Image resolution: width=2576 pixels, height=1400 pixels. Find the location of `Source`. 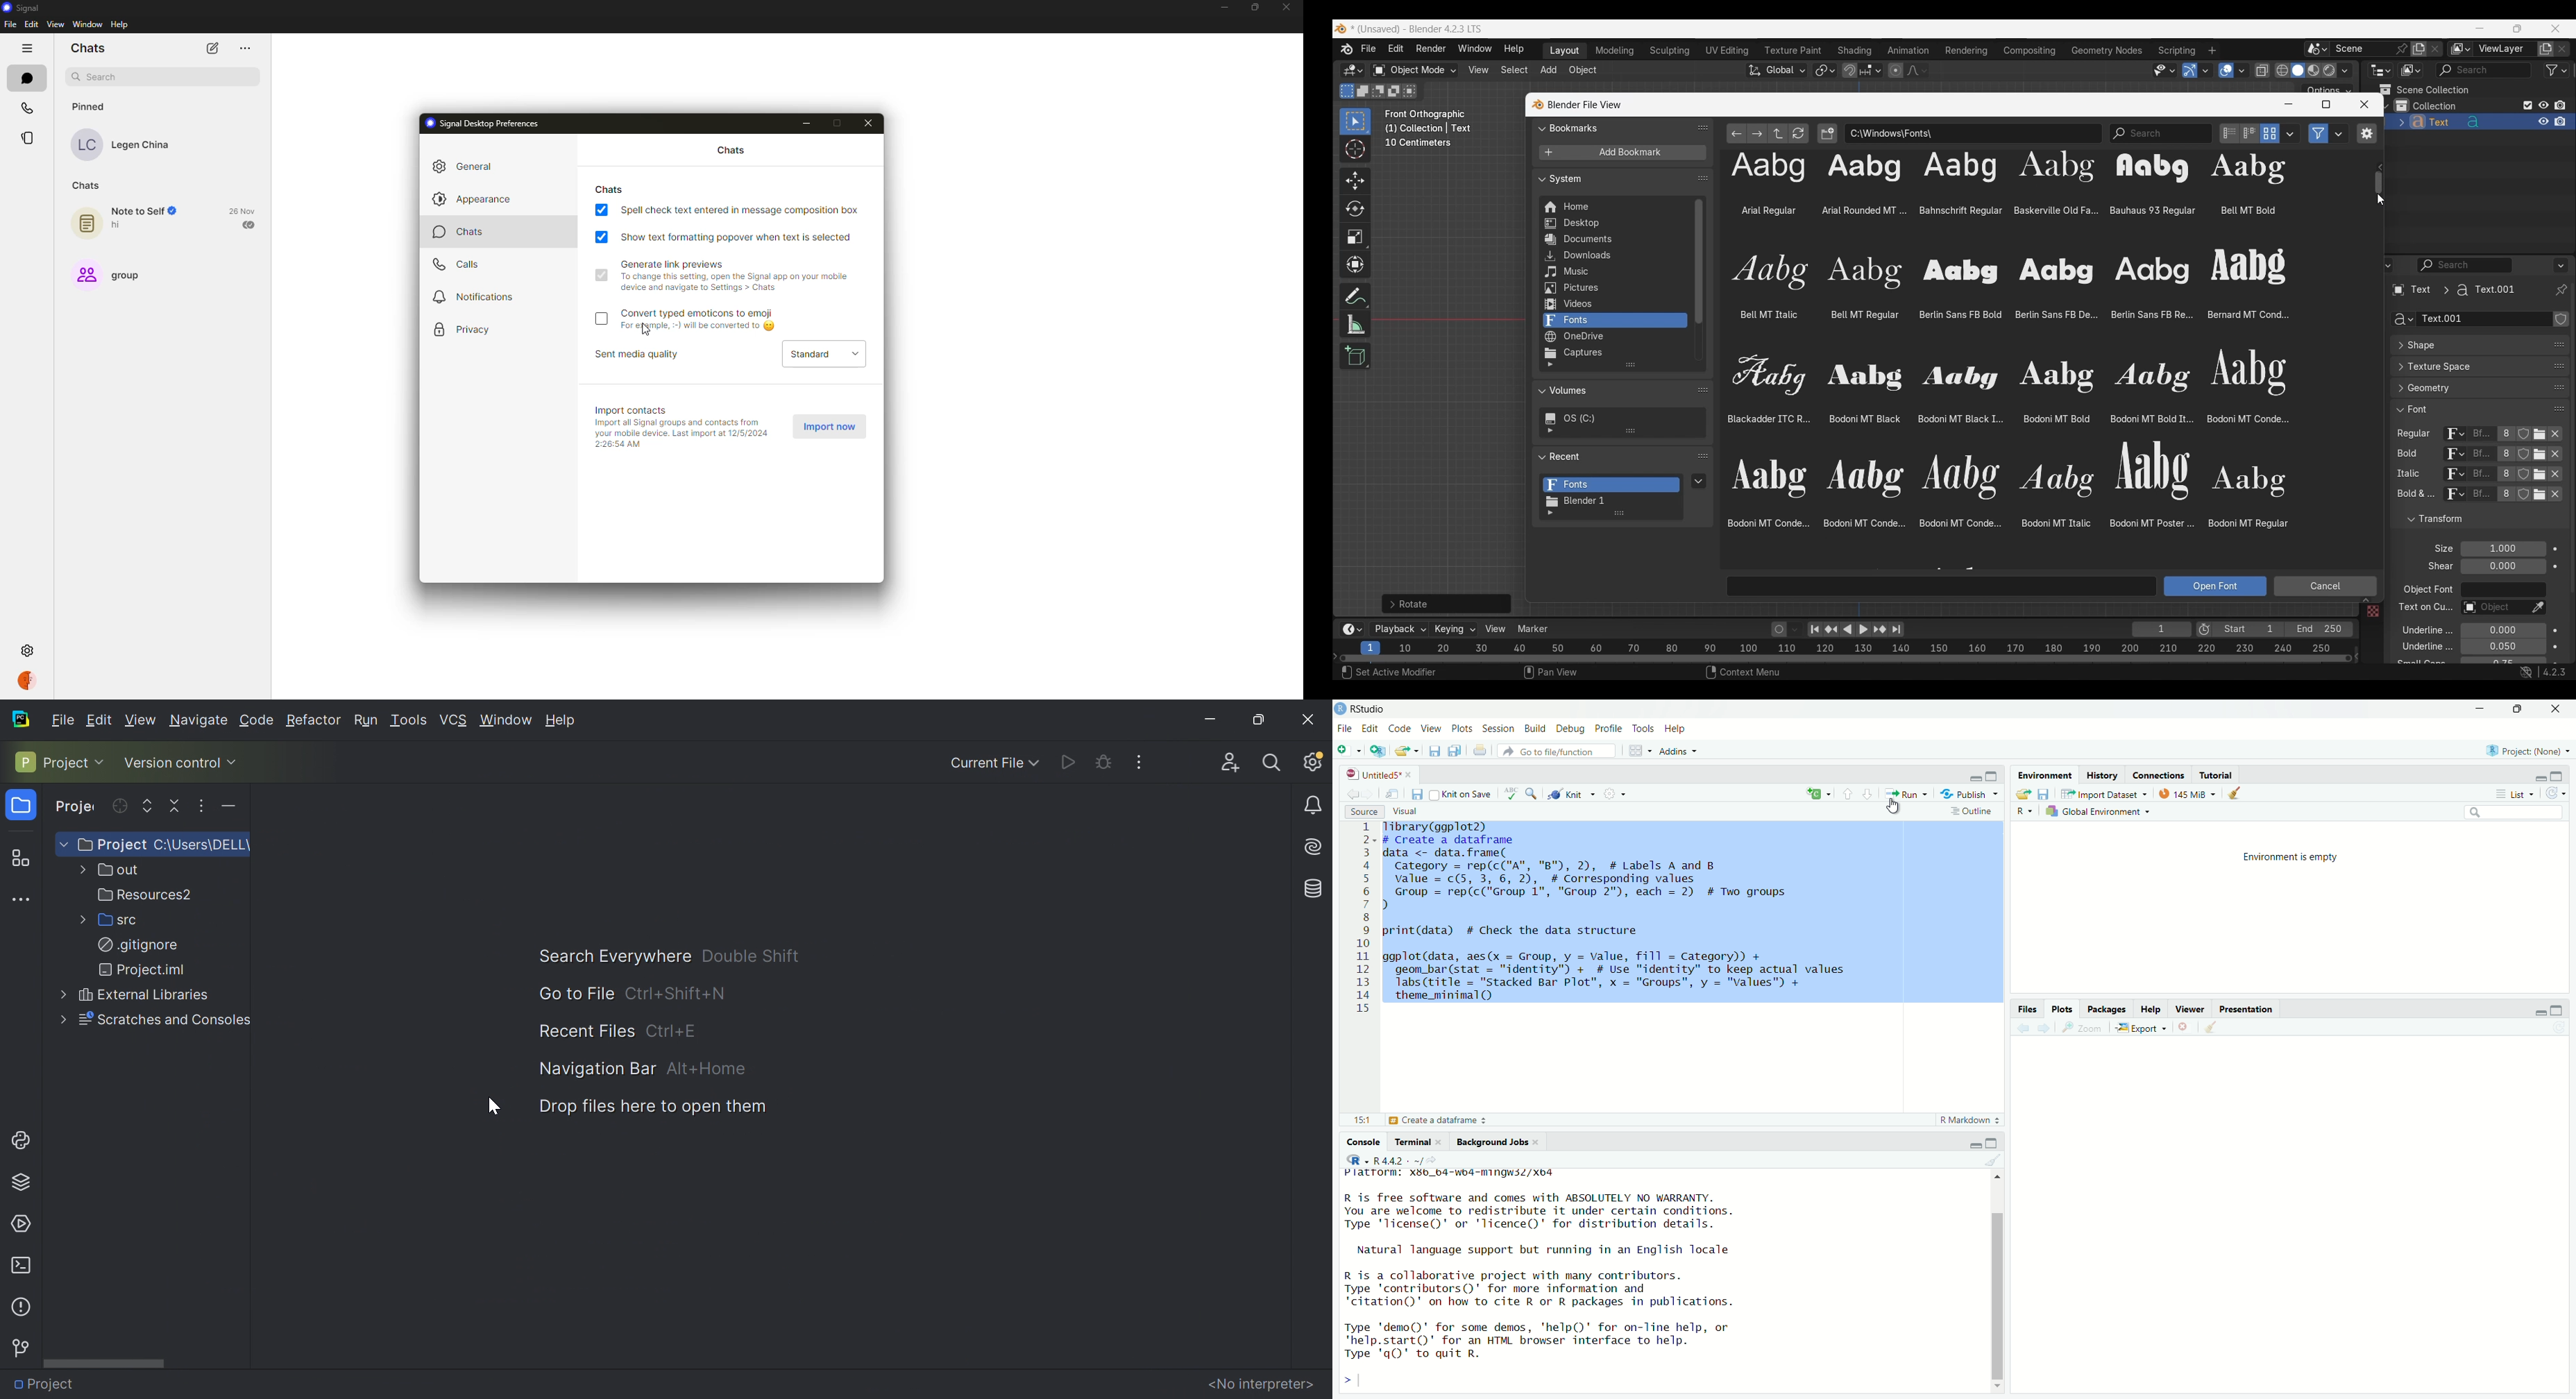

Source is located at coordinates (1363, 810).